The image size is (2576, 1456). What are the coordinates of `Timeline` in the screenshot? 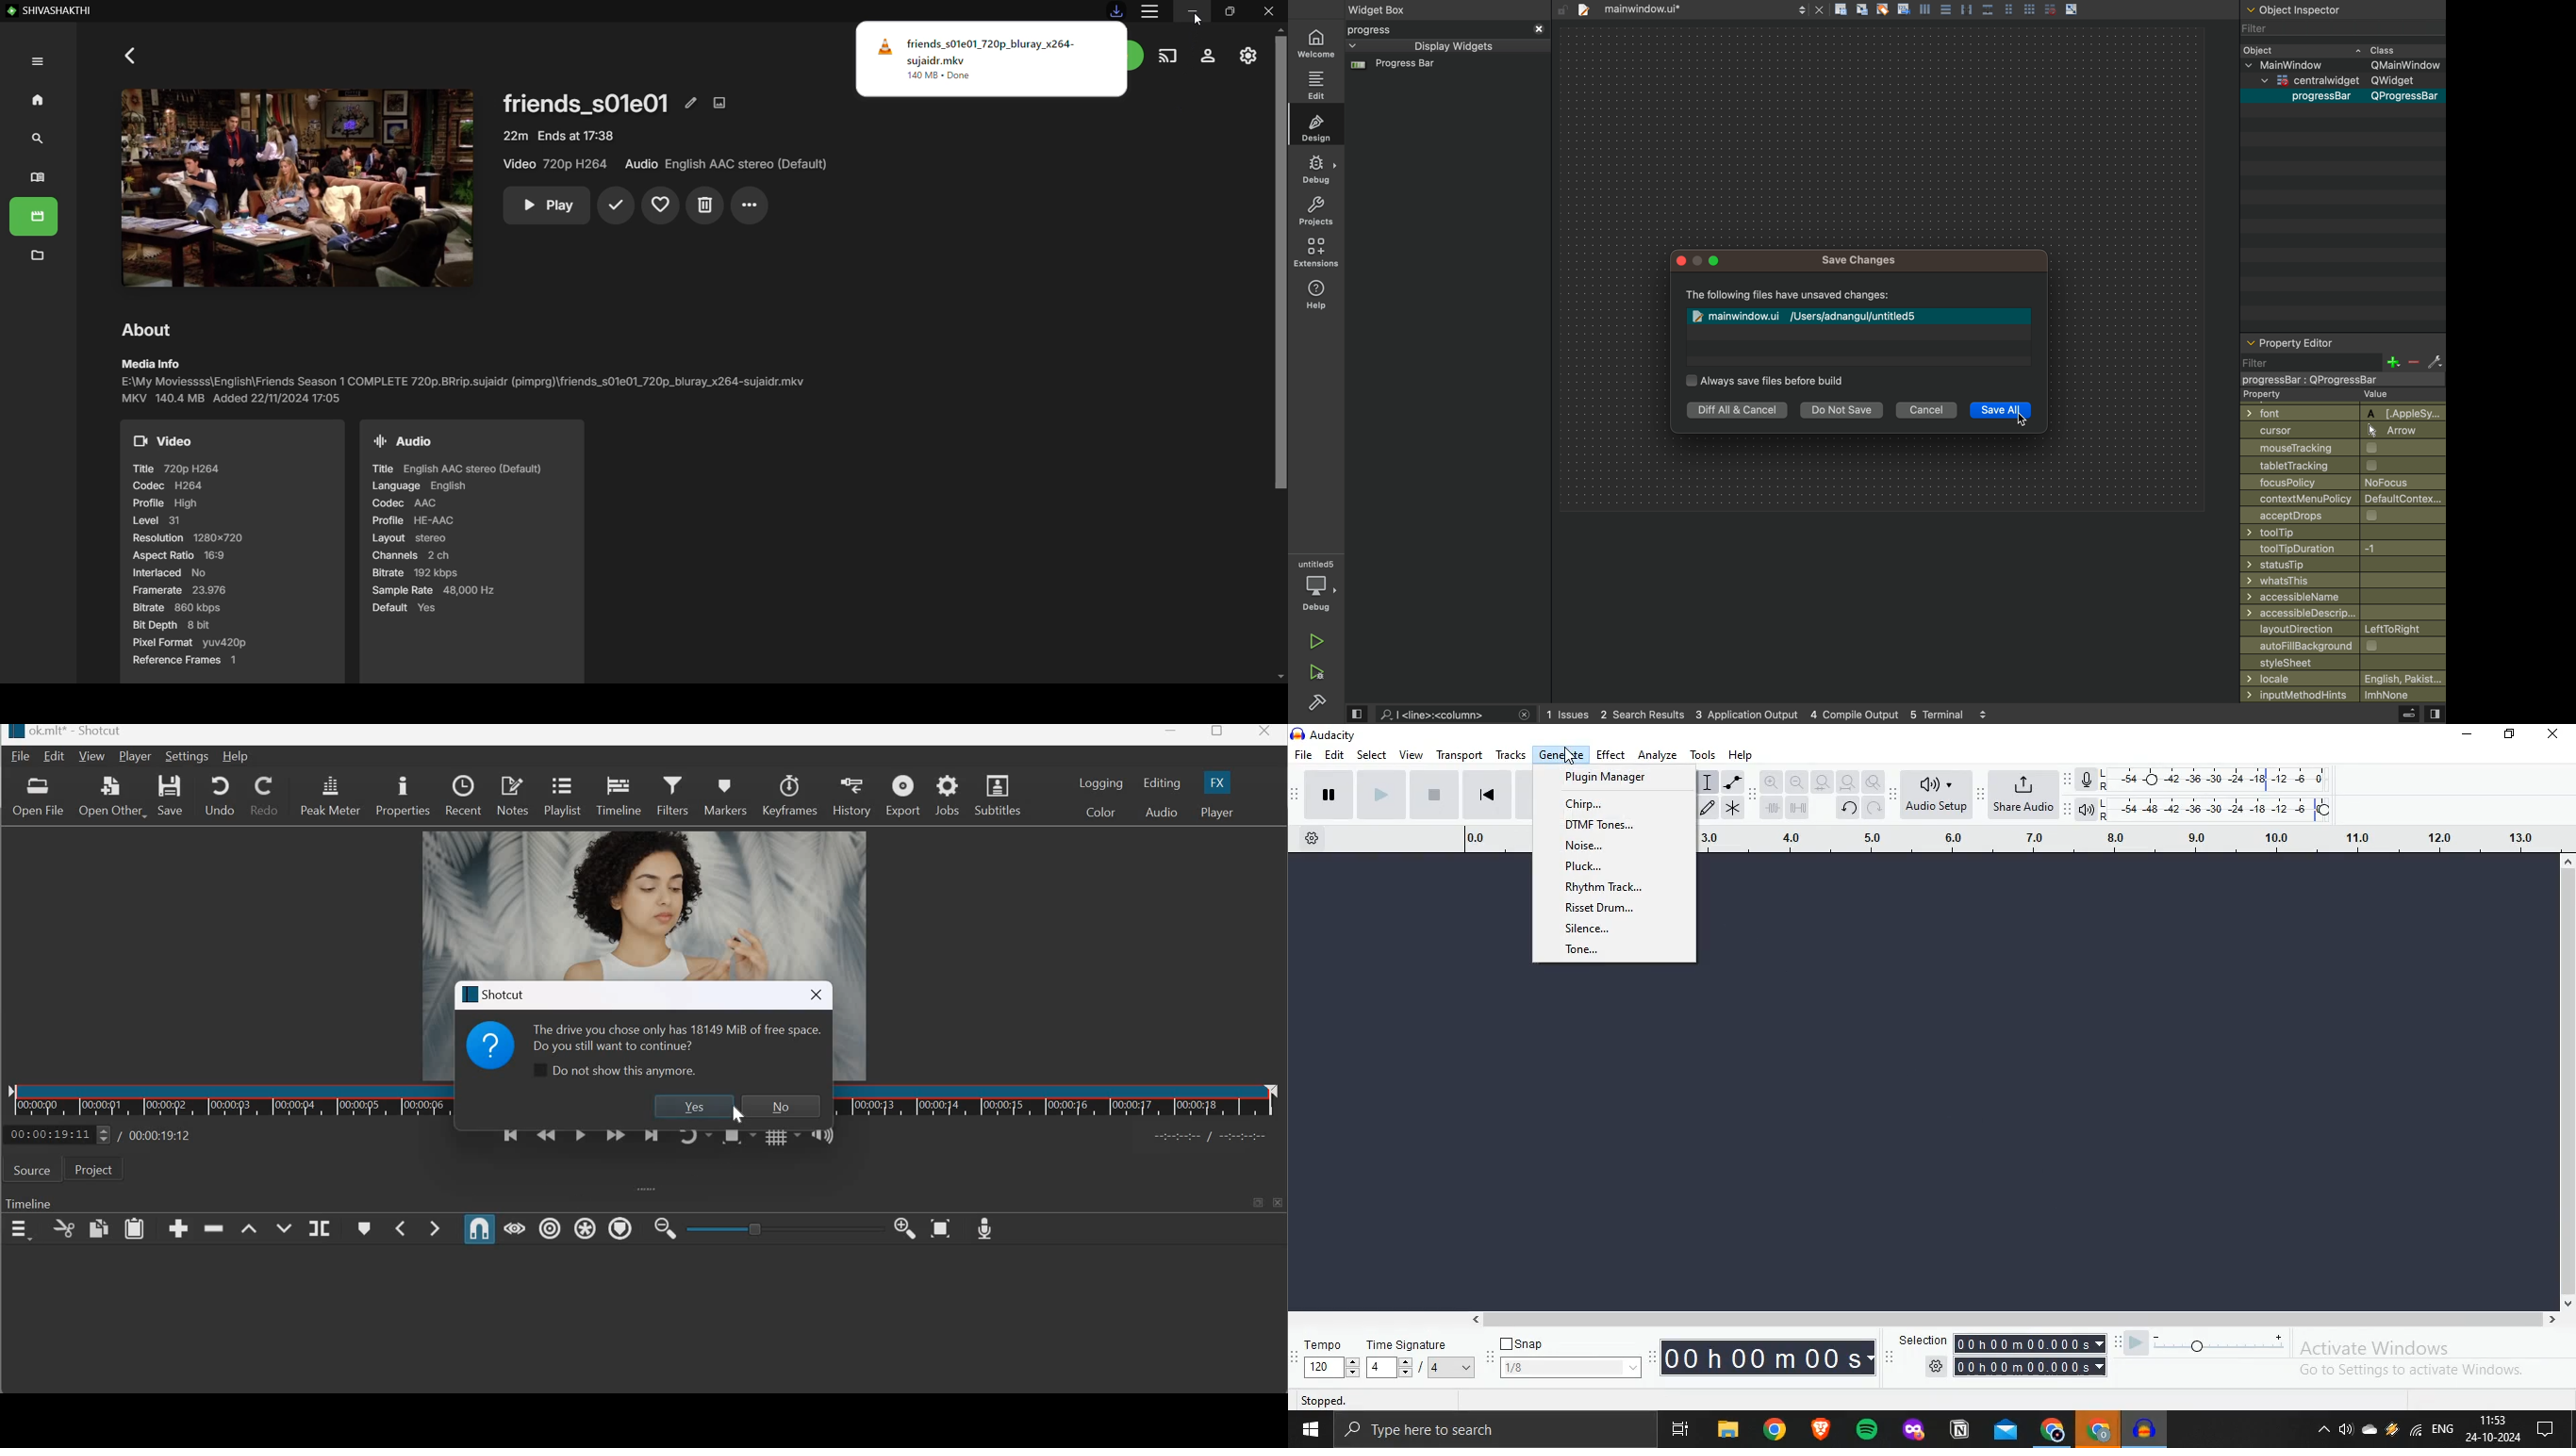 It's located at (28, 1205).